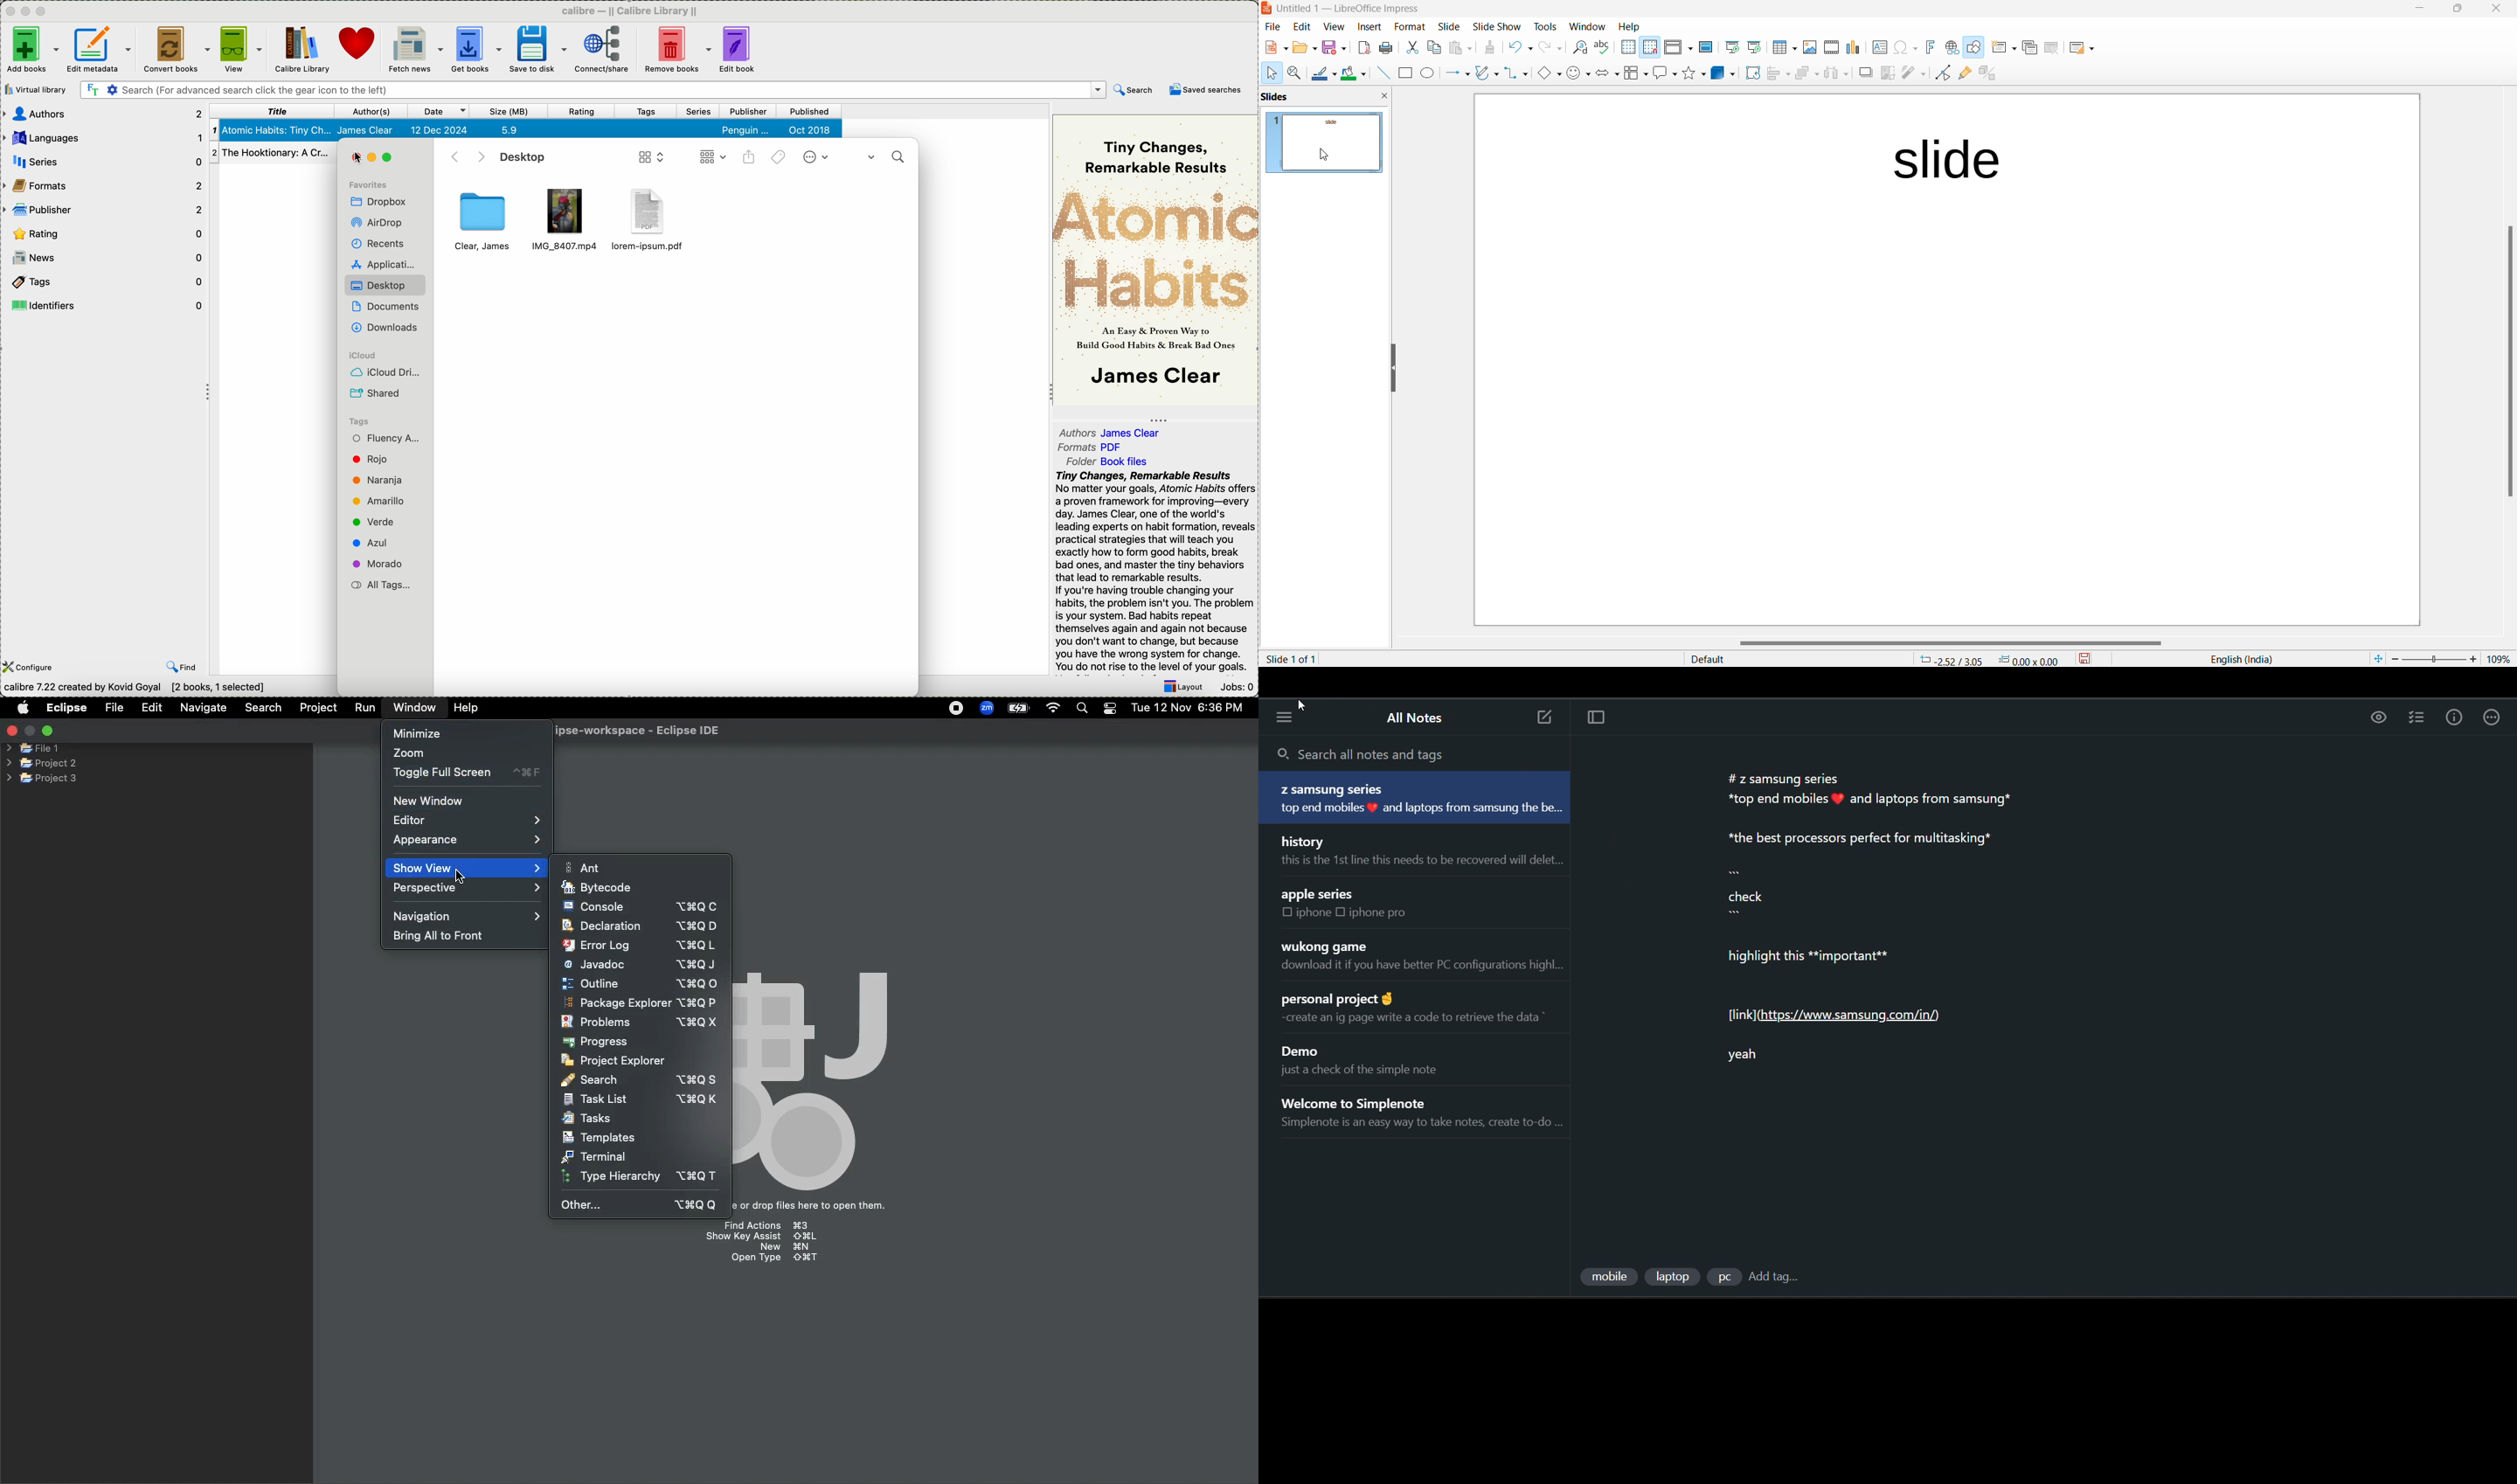 The width and height of the screenshot is (2520, 1484). What do you see at coordinates (1370, 26) in the screenshot?
I see `insert` at bounding box center [1370, 26].